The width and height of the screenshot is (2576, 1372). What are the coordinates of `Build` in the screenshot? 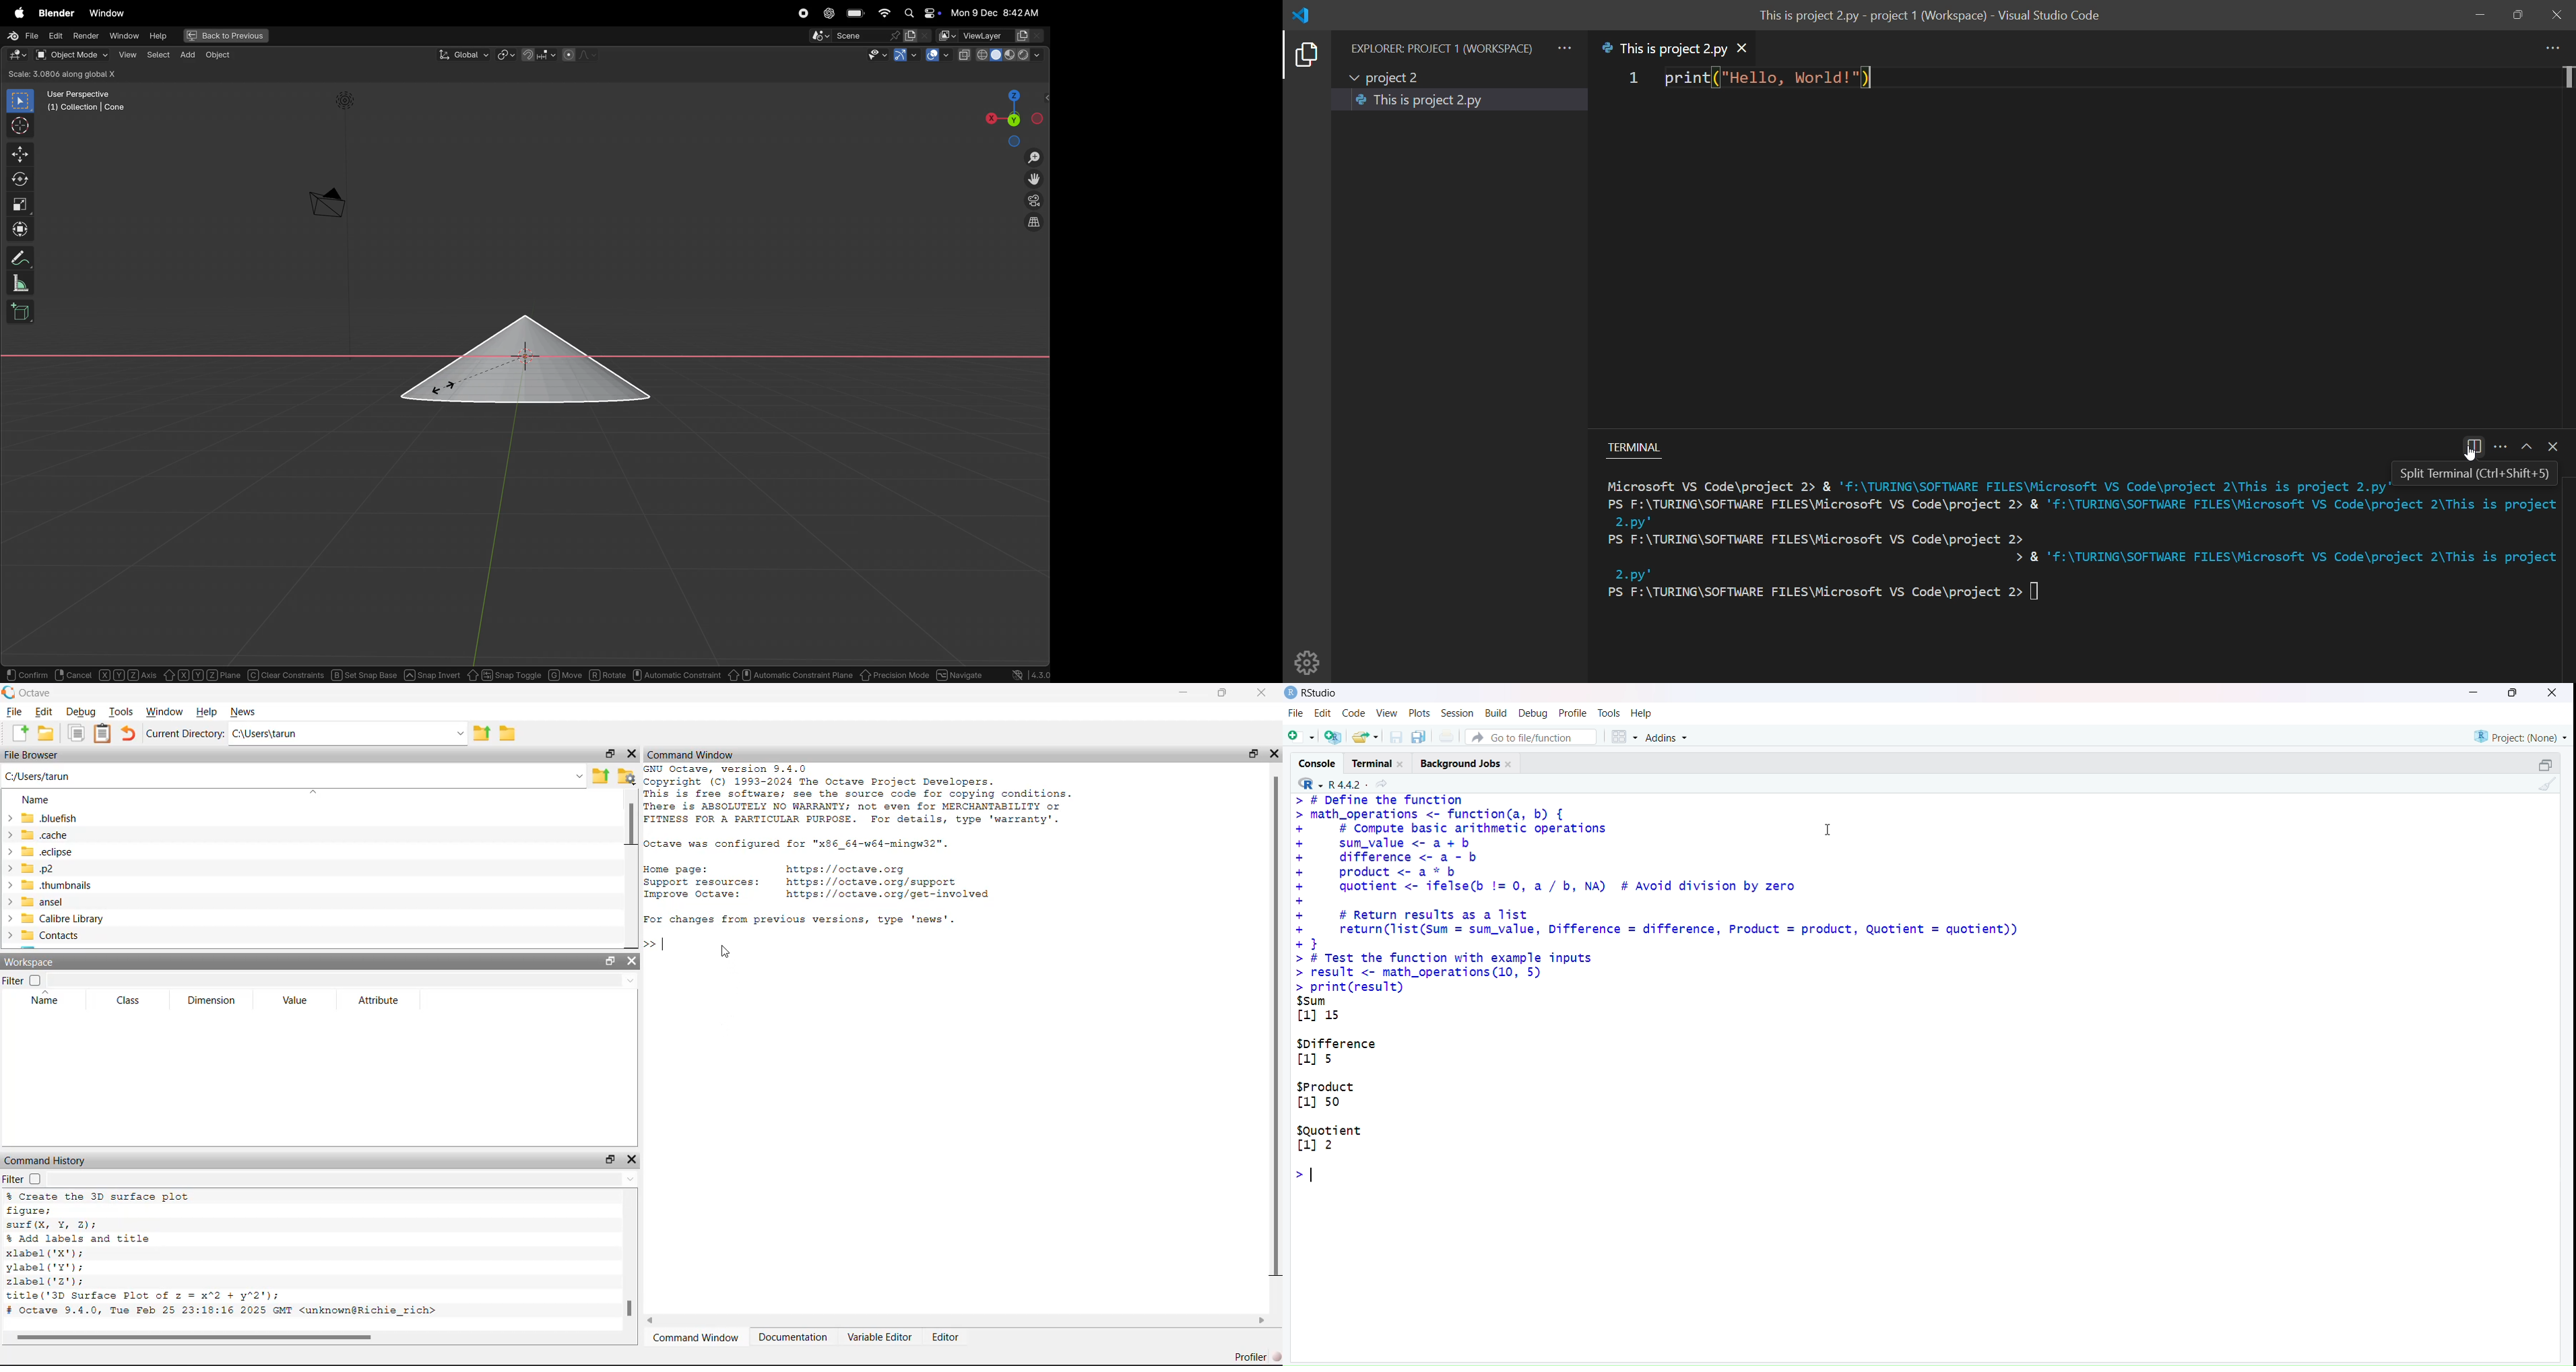 It's located at (1493, 713).